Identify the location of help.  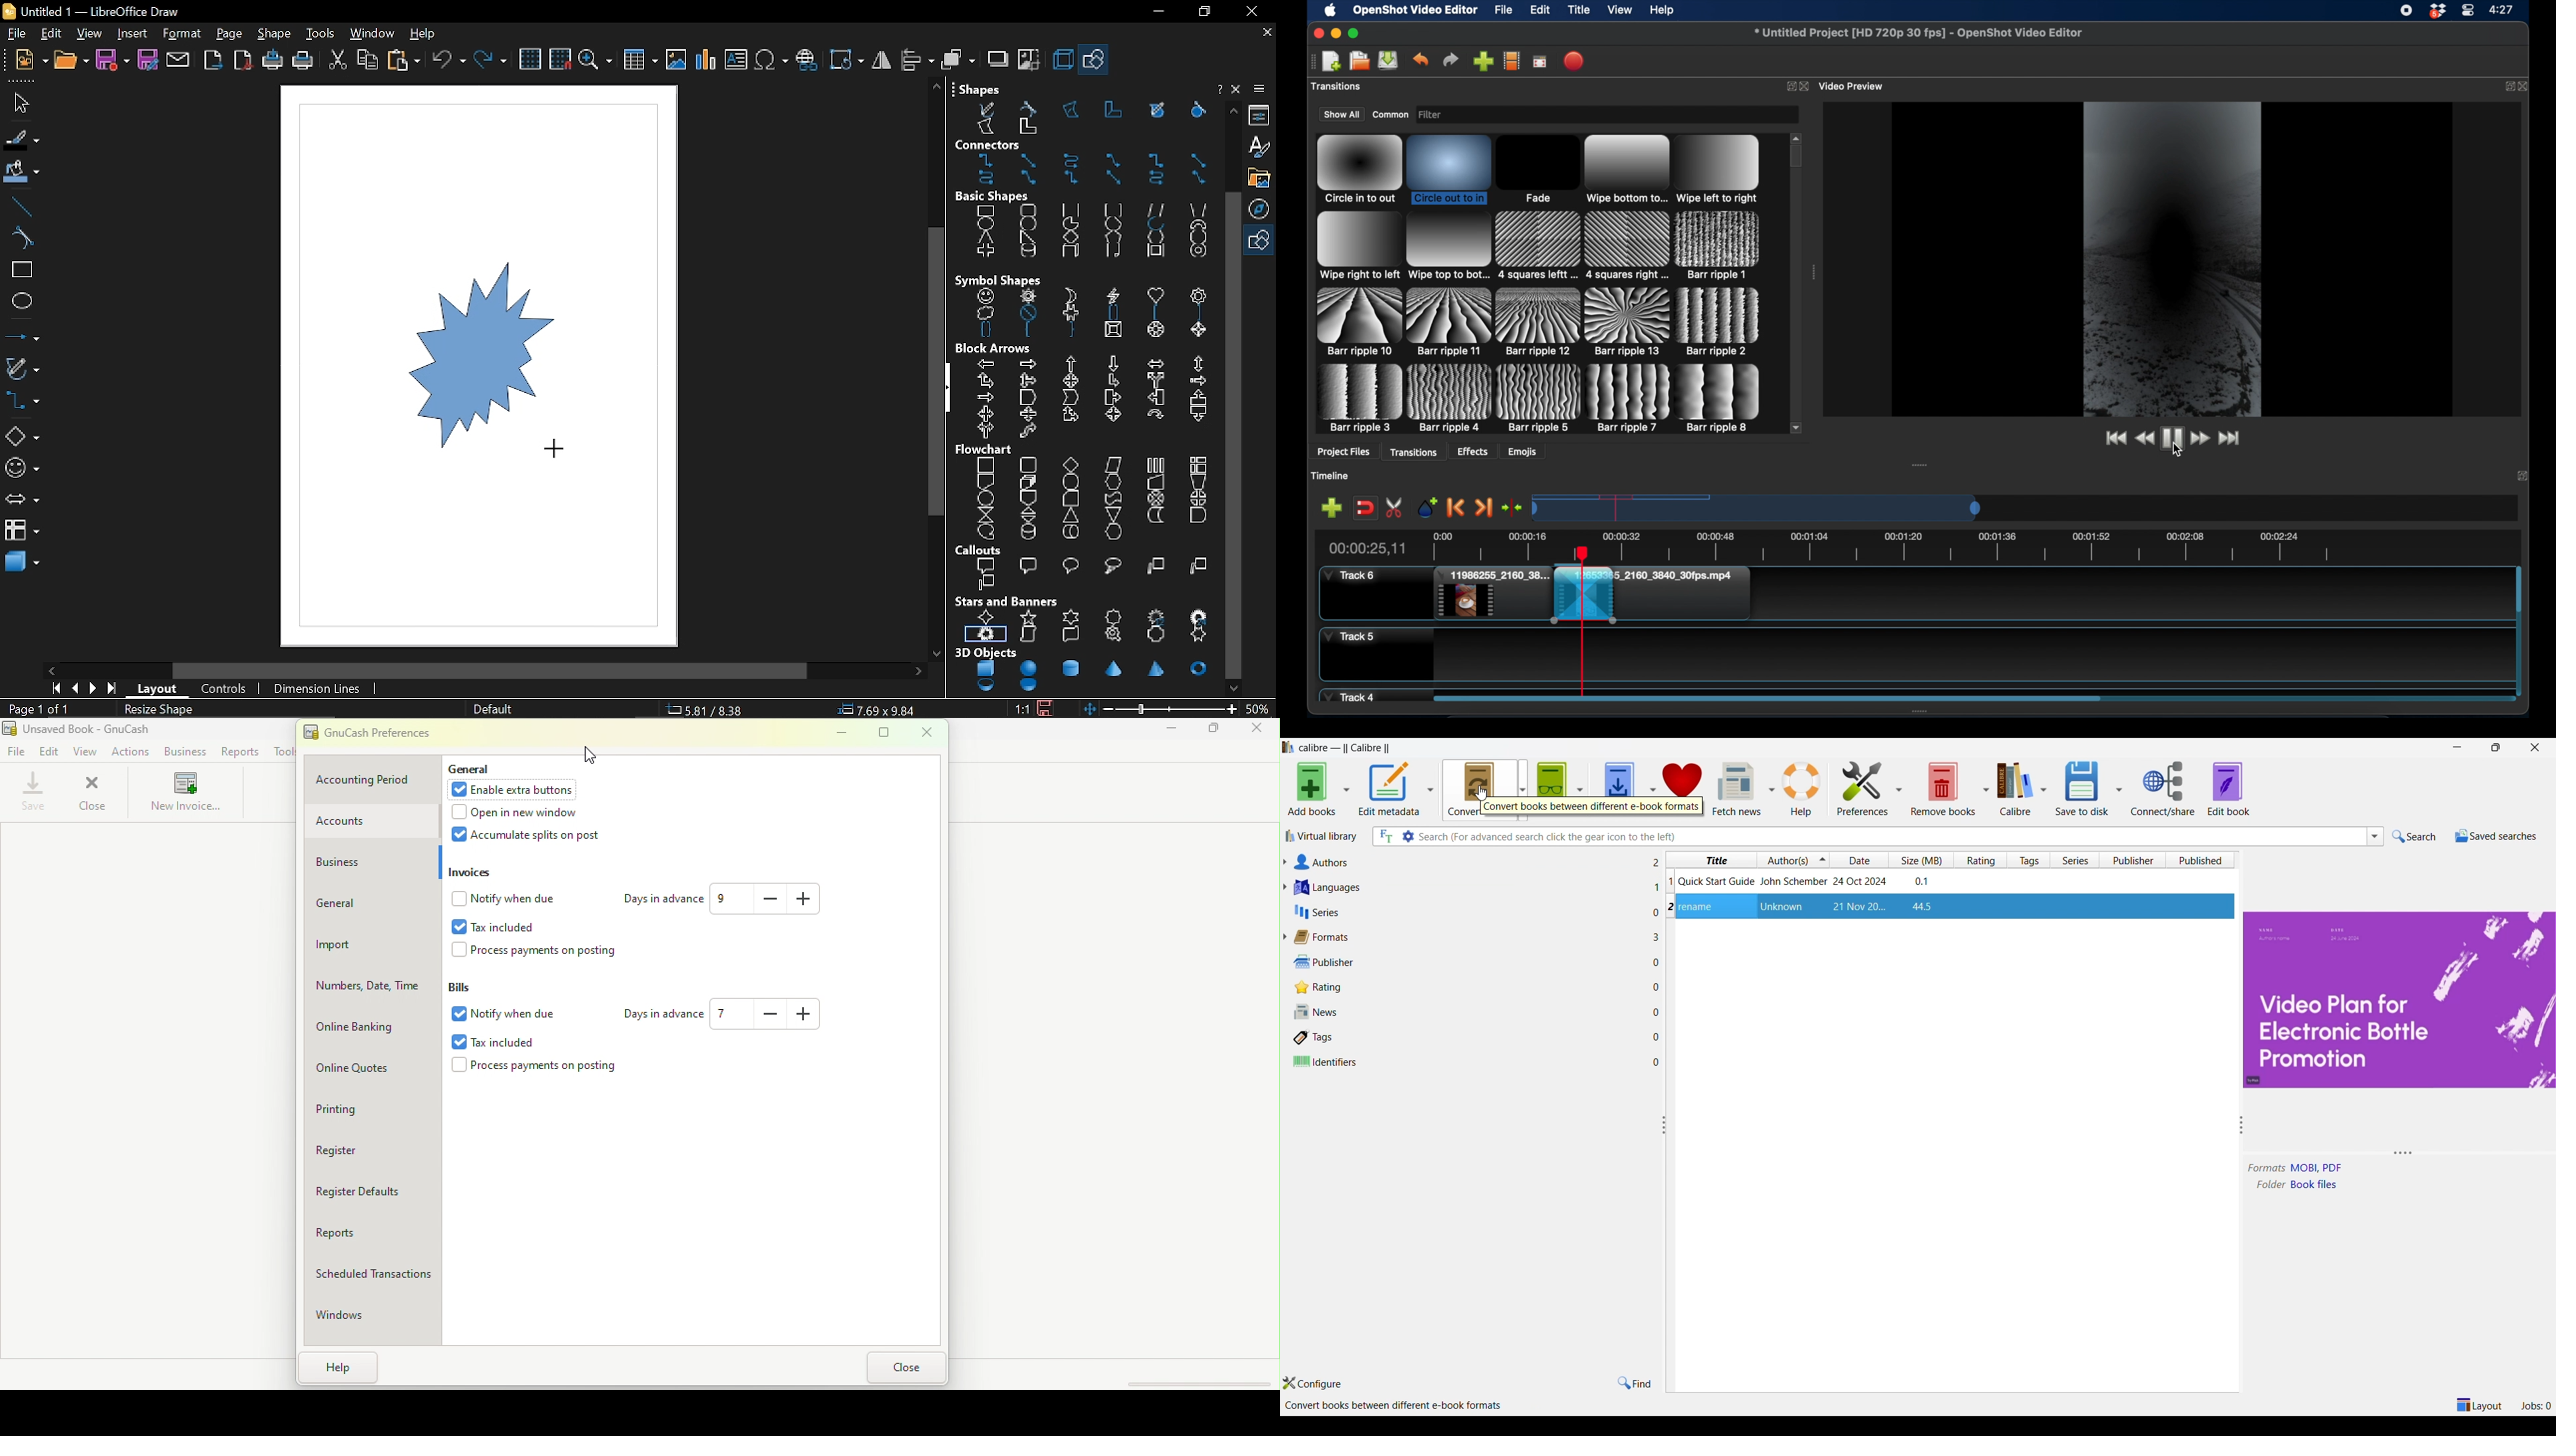
(425, 34).